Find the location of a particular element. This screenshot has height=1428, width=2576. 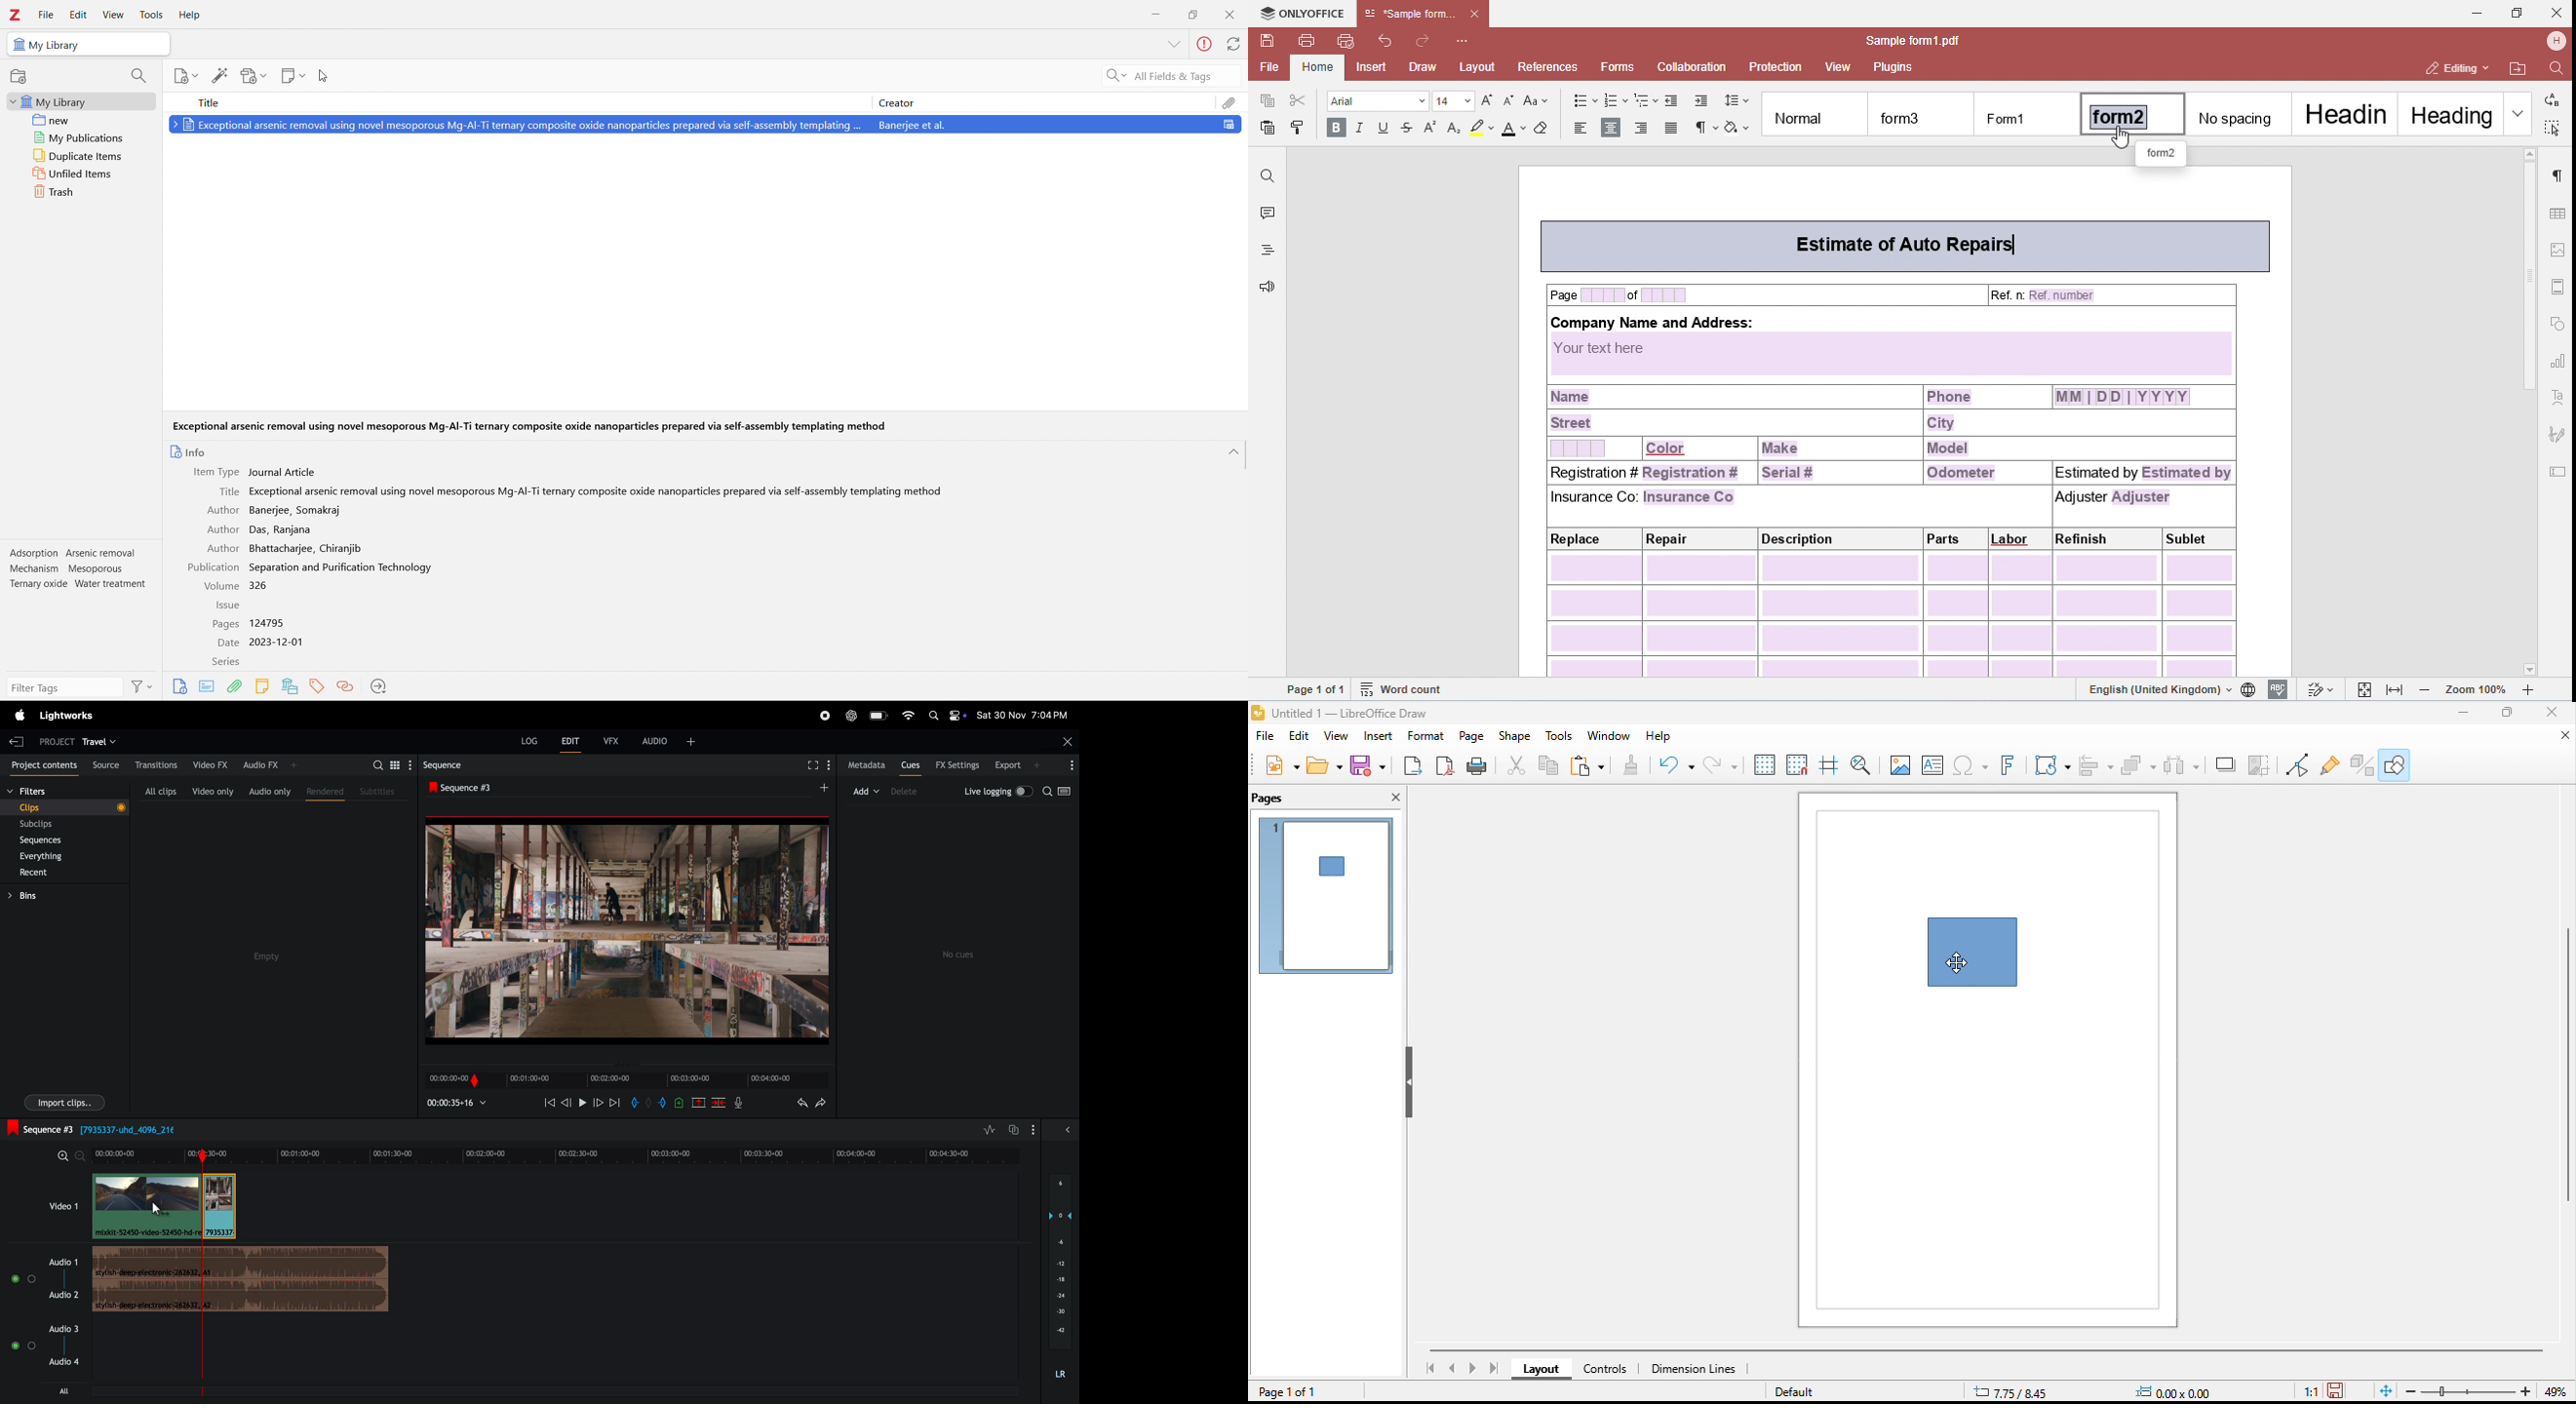

vertical scroll bar is located at coordinates (2567, 1064).